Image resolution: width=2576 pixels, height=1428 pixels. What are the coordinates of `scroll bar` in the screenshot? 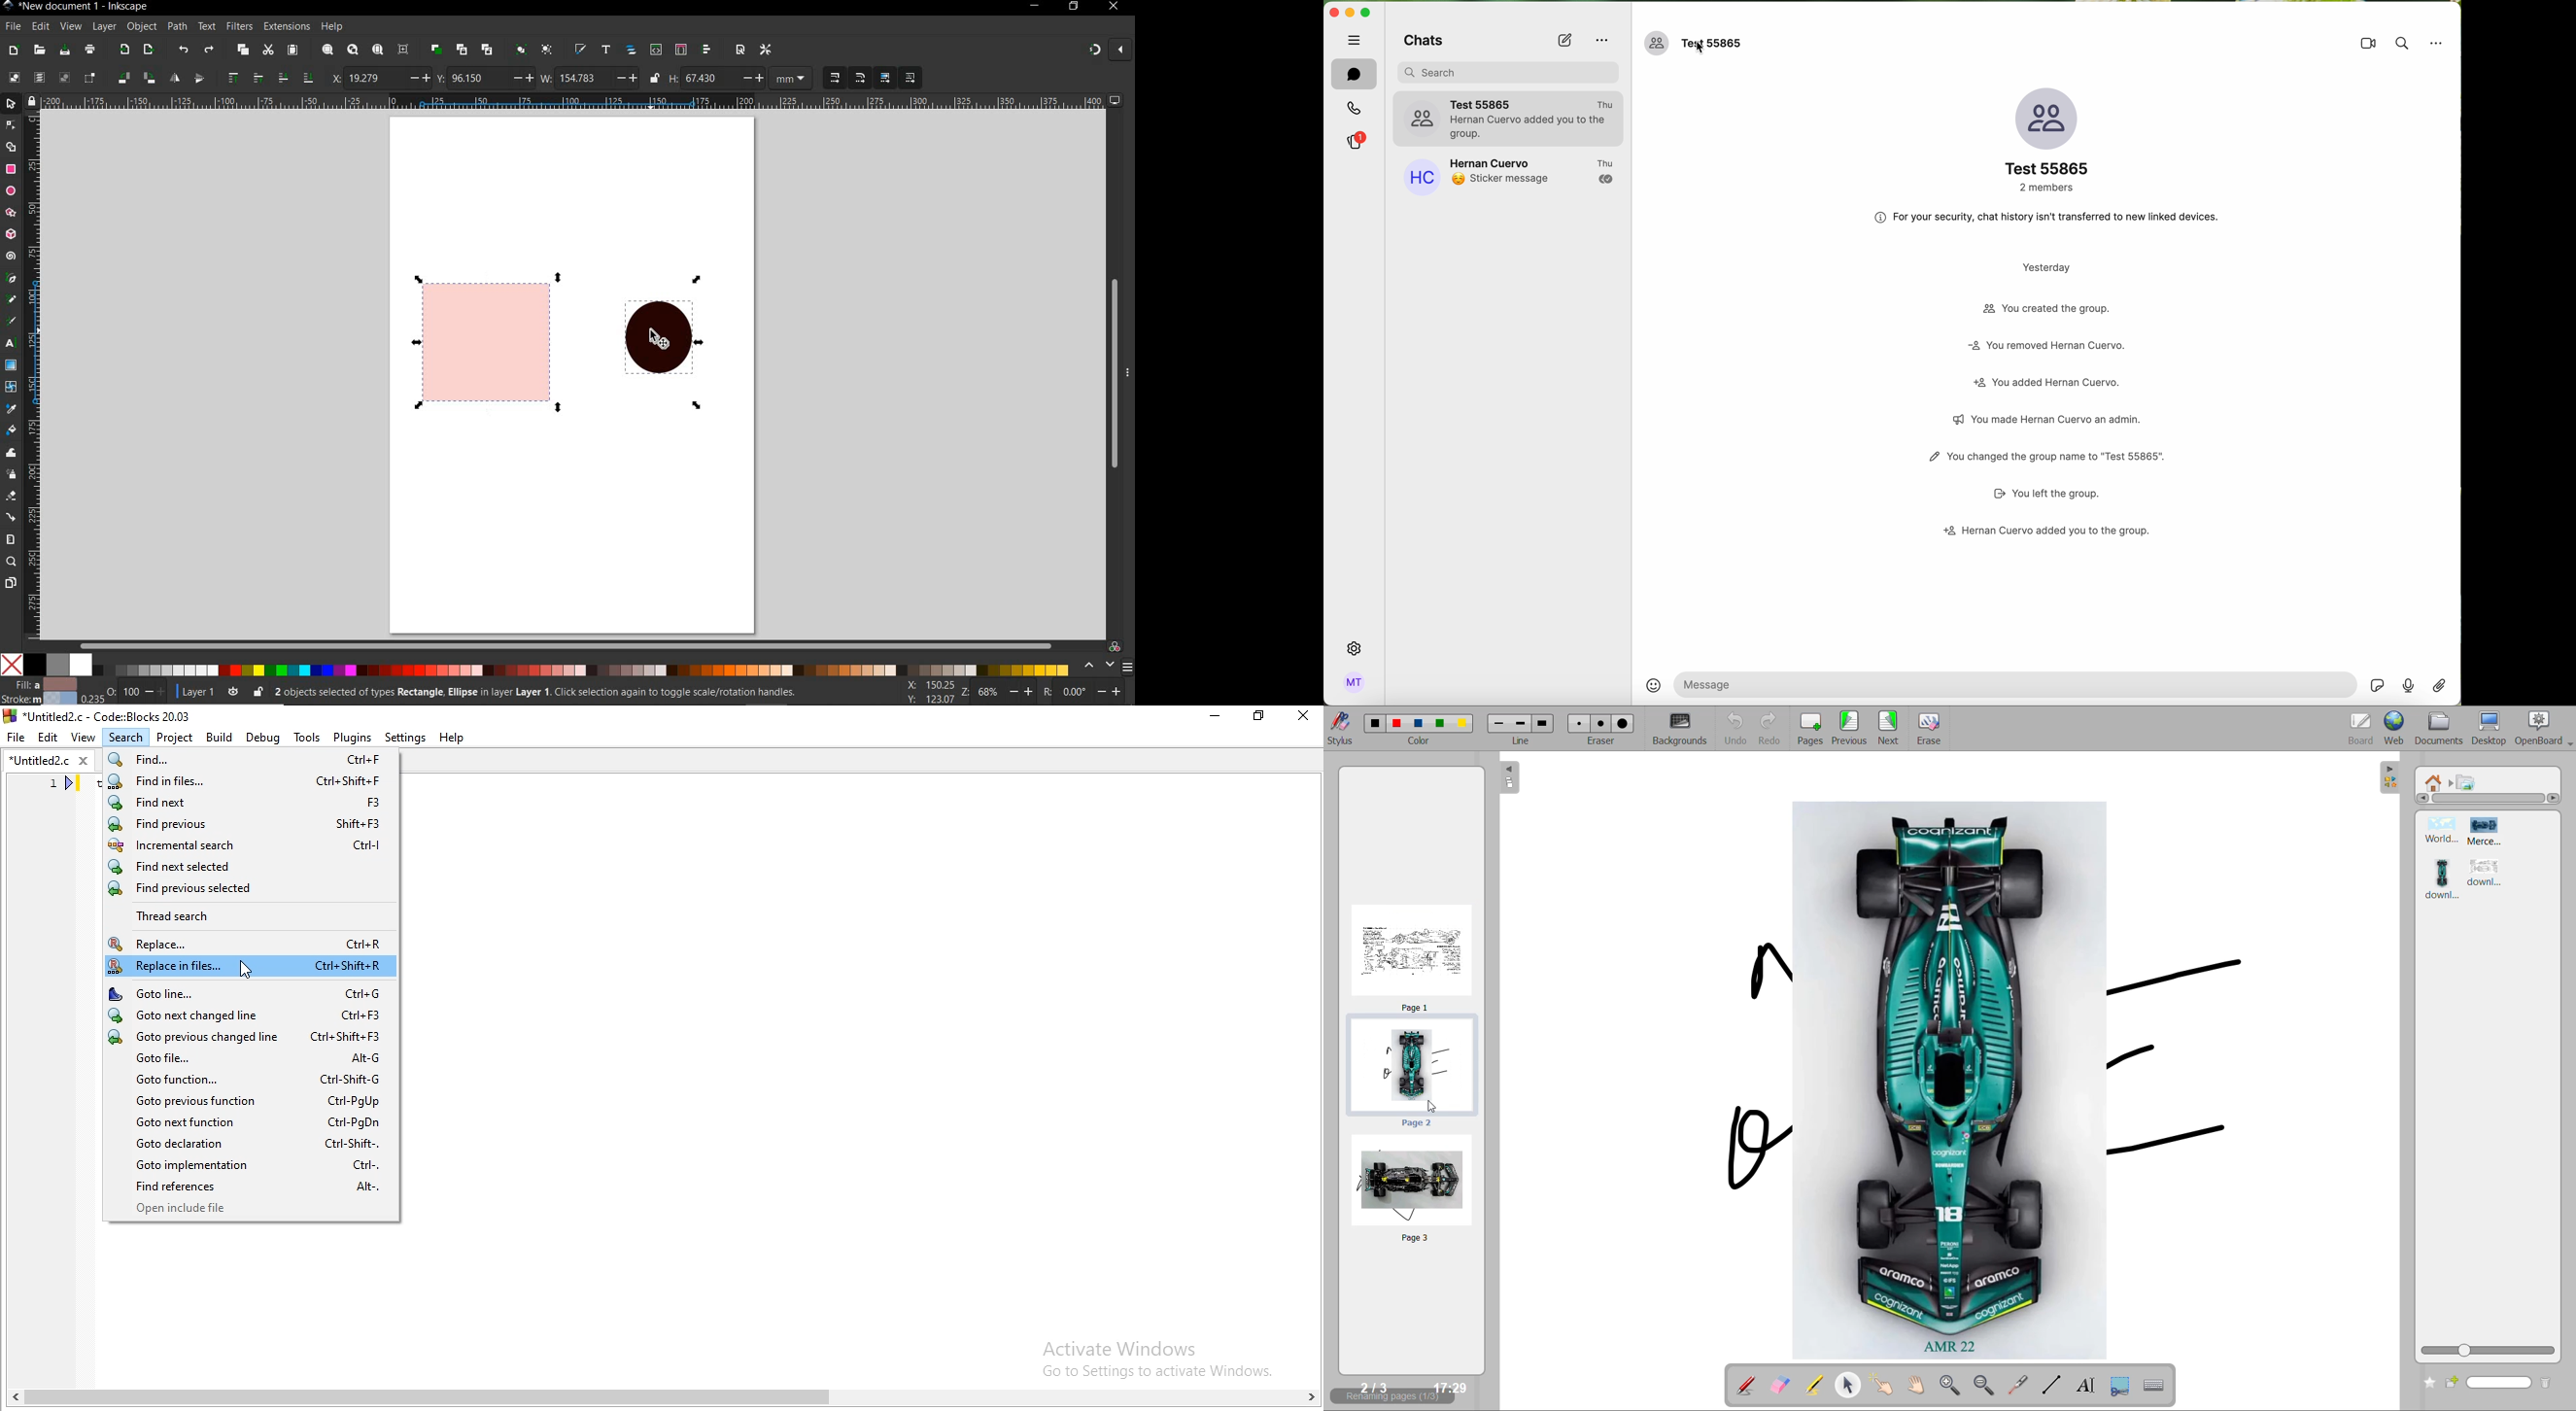 It's located at (662, 1399).